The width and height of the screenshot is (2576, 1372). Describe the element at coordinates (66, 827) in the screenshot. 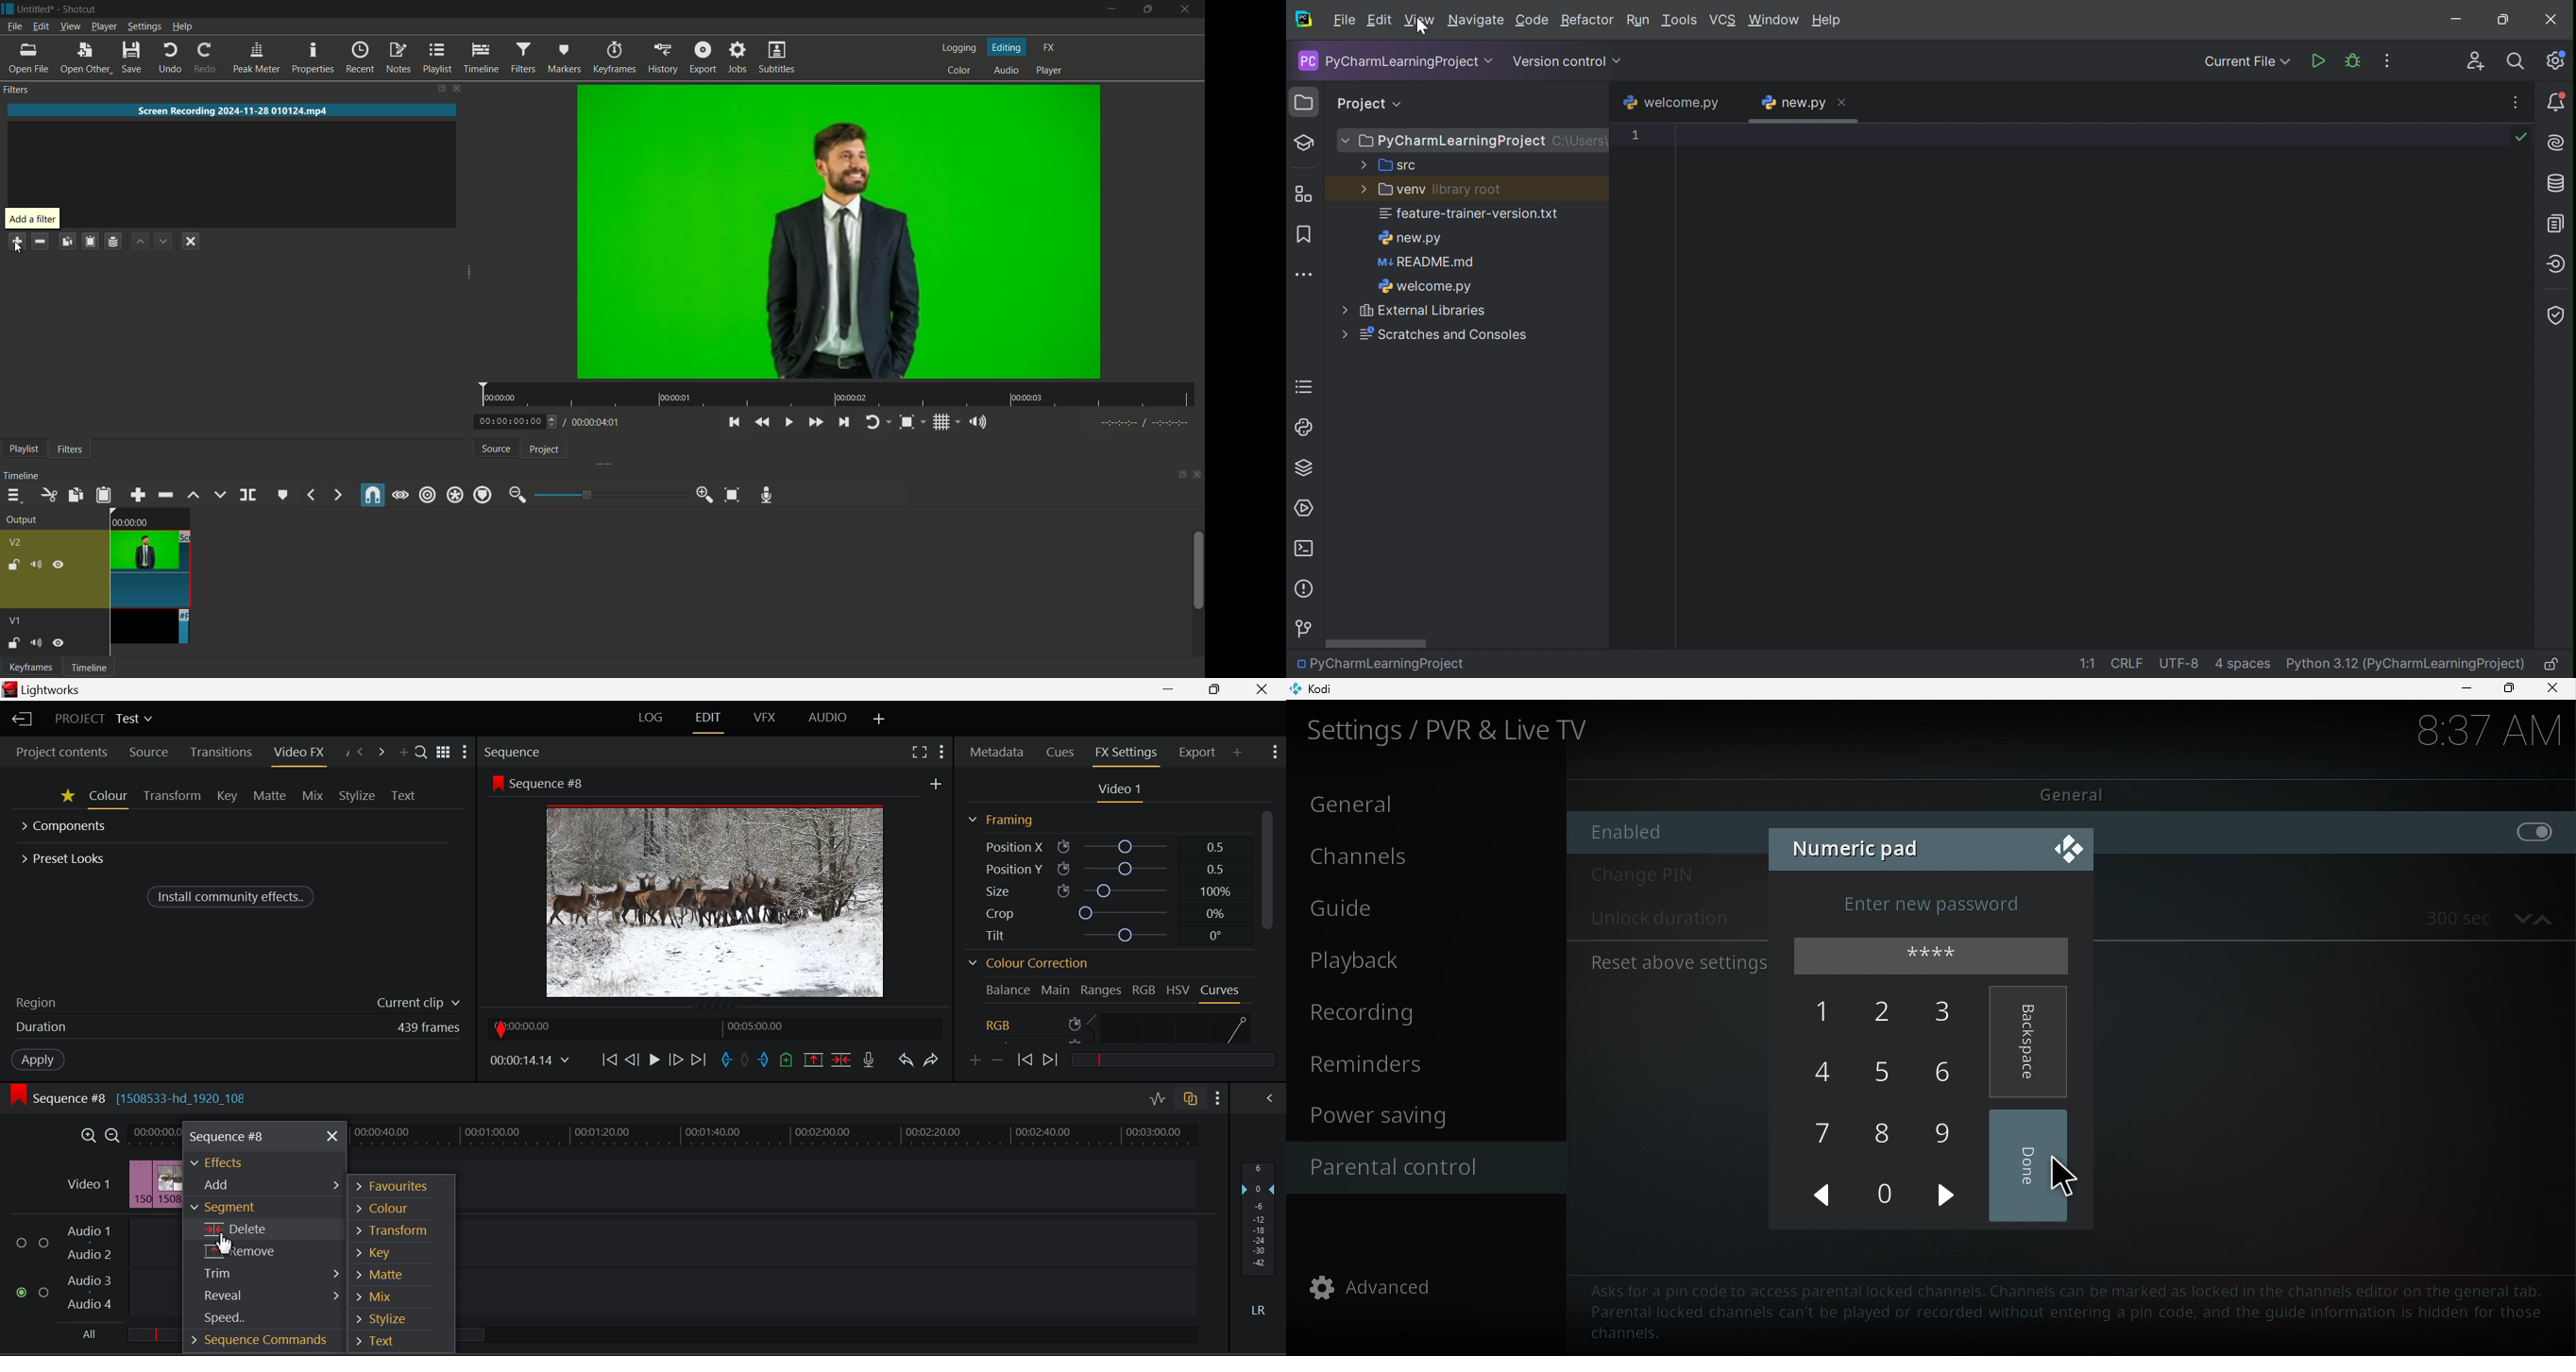

I see `Components Section` at that location.